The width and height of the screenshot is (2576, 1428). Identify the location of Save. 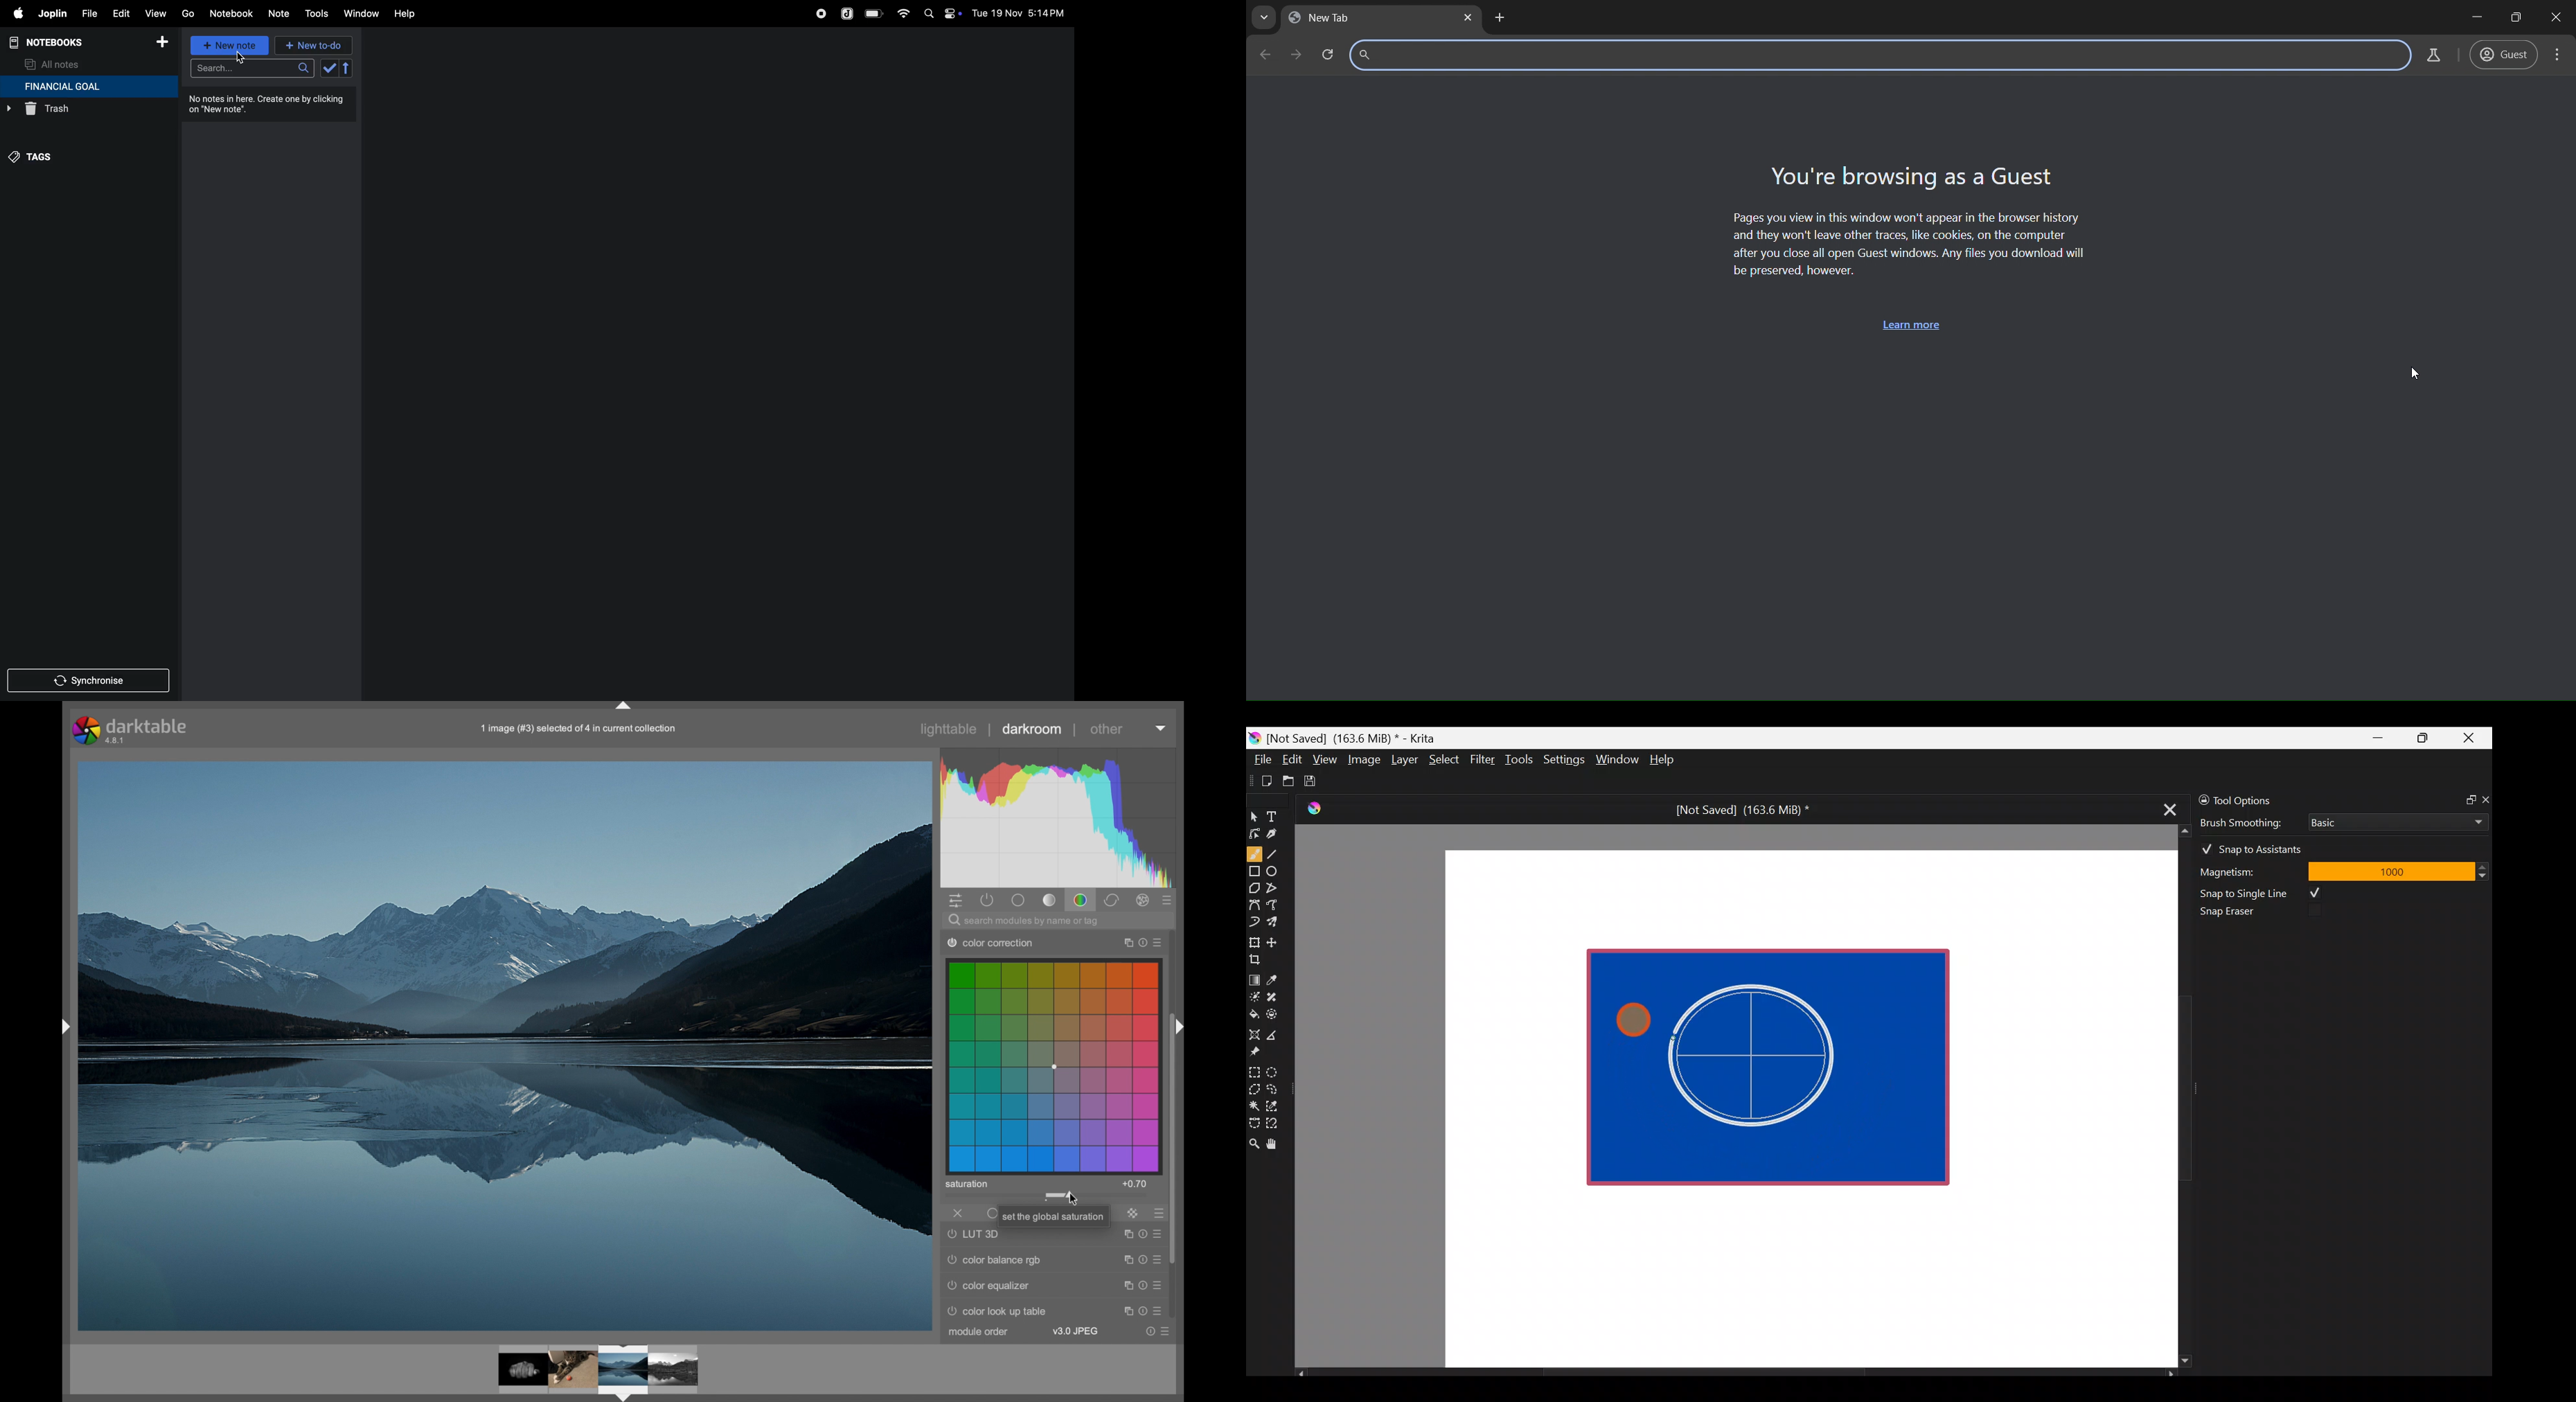
(1319, 781).